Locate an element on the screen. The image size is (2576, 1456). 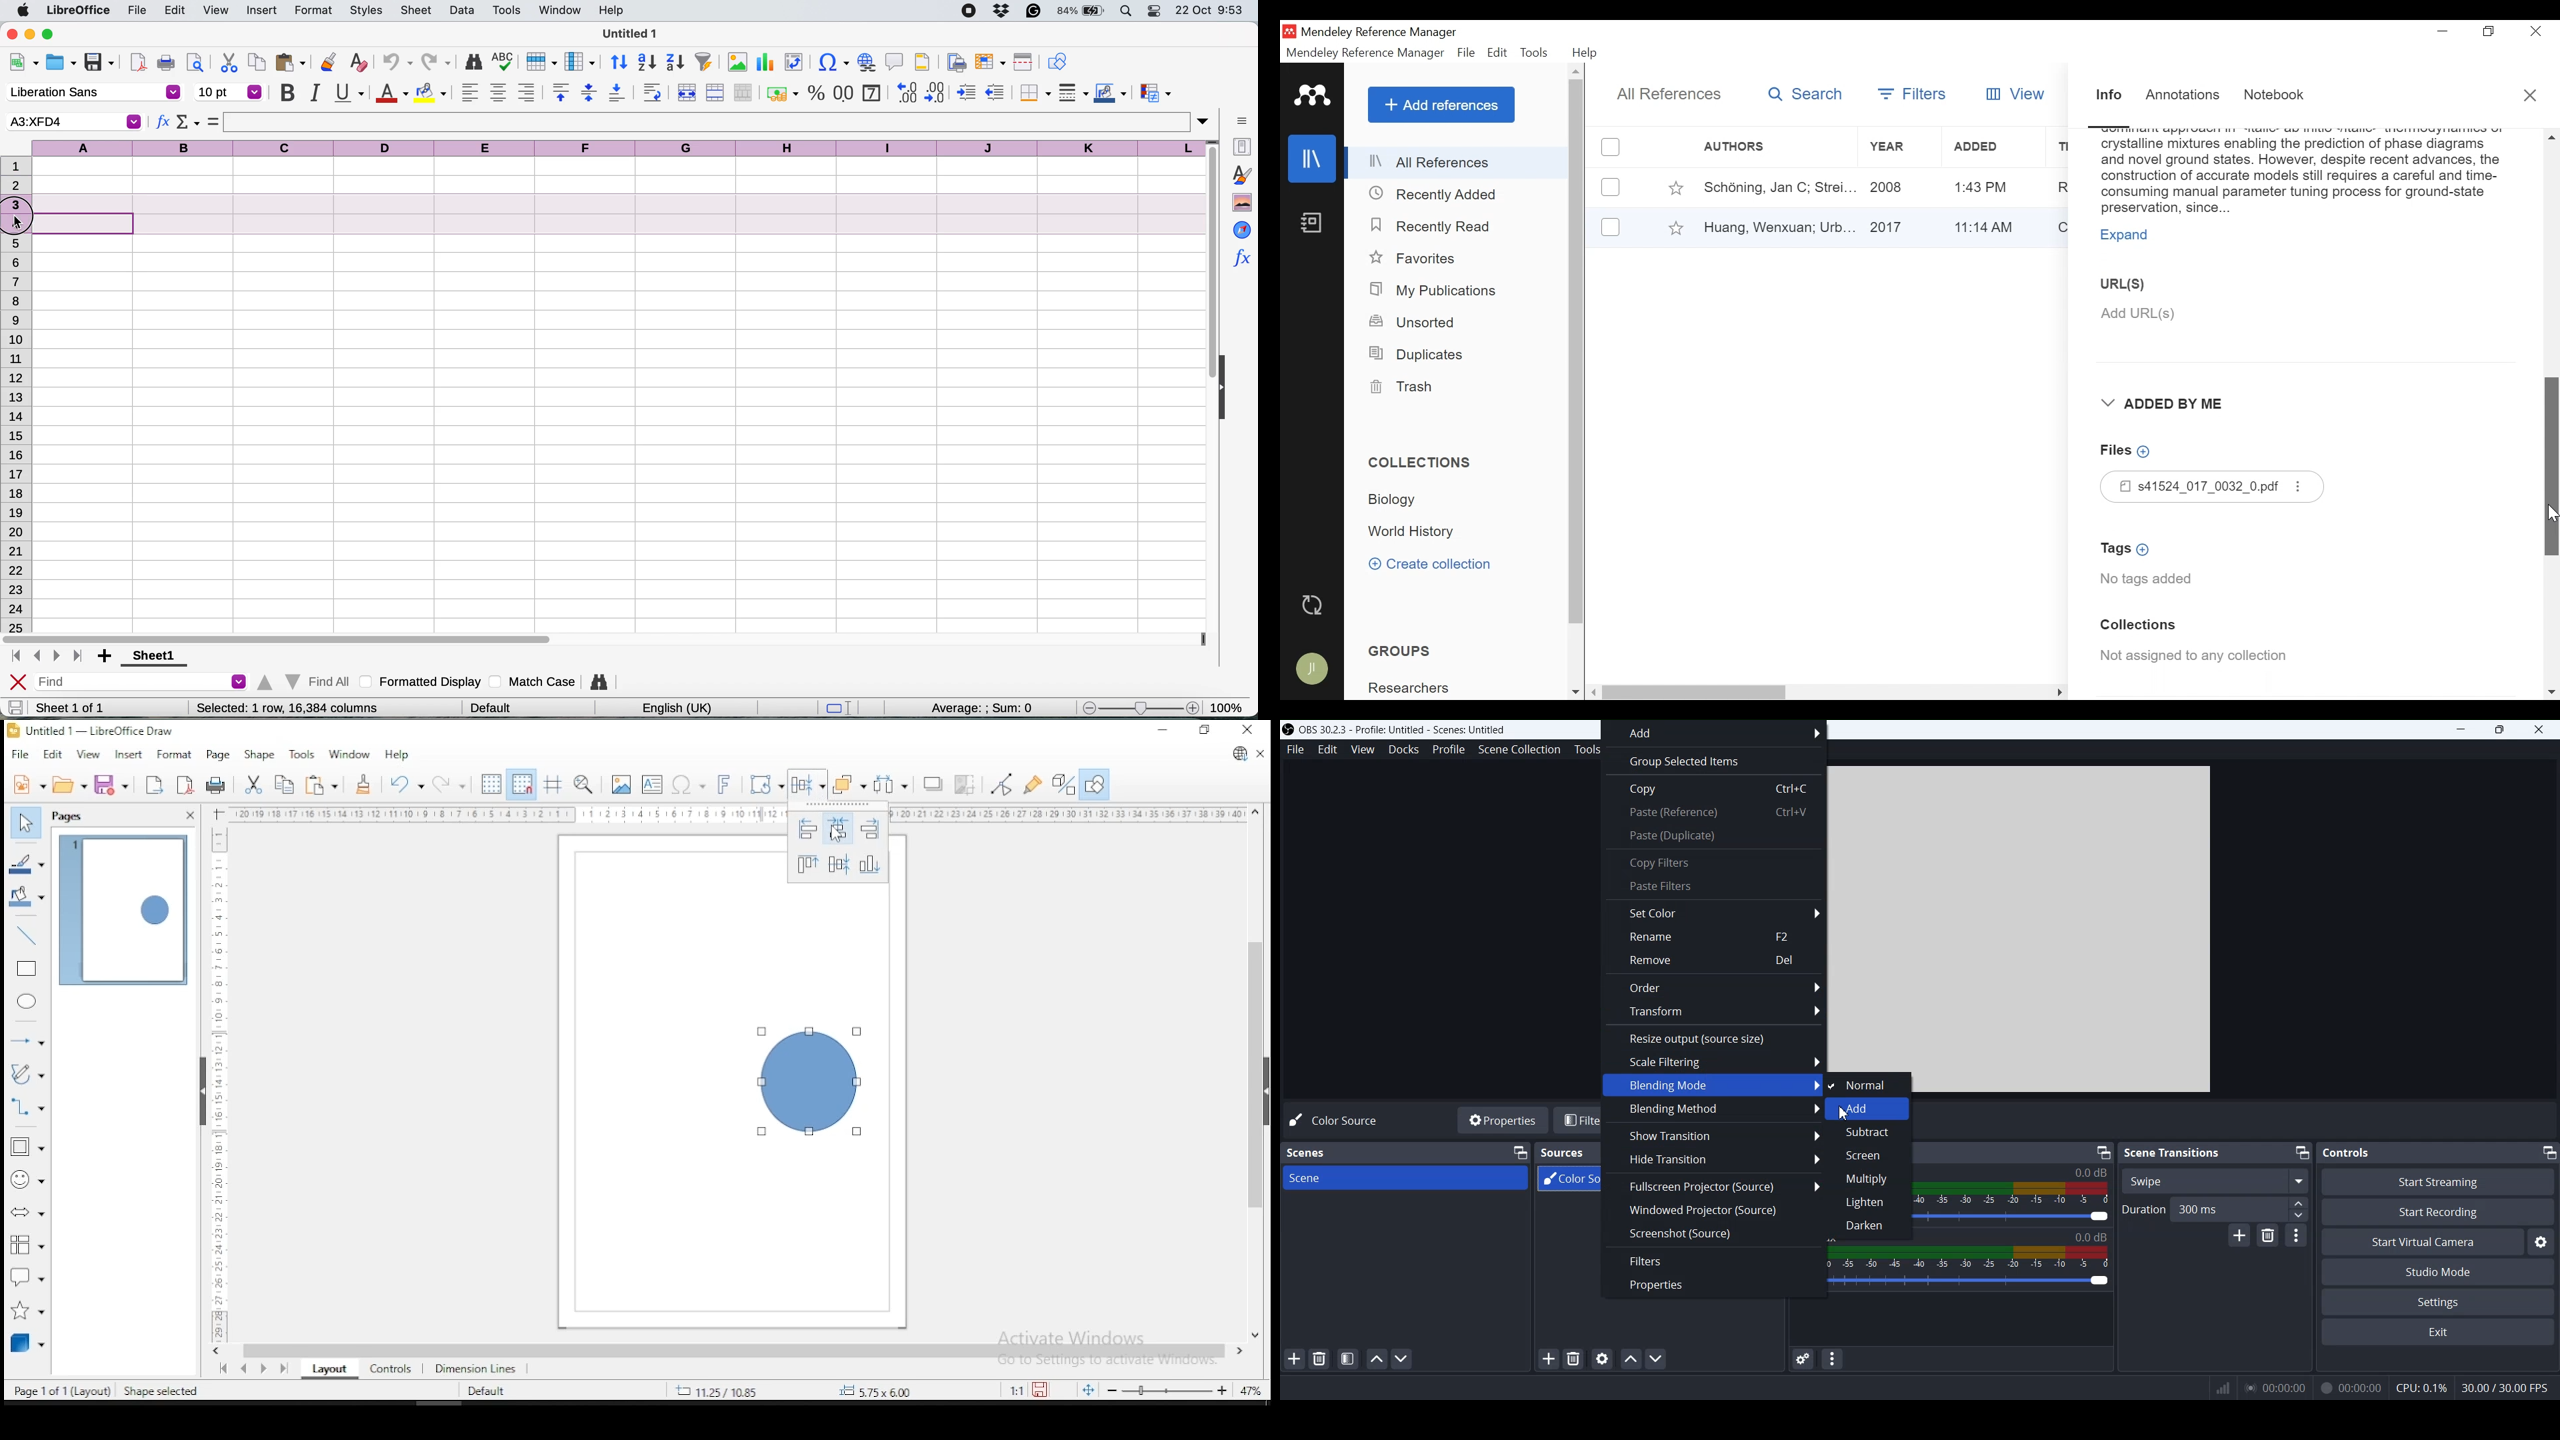
print preview is located at coordinates (193, 62).